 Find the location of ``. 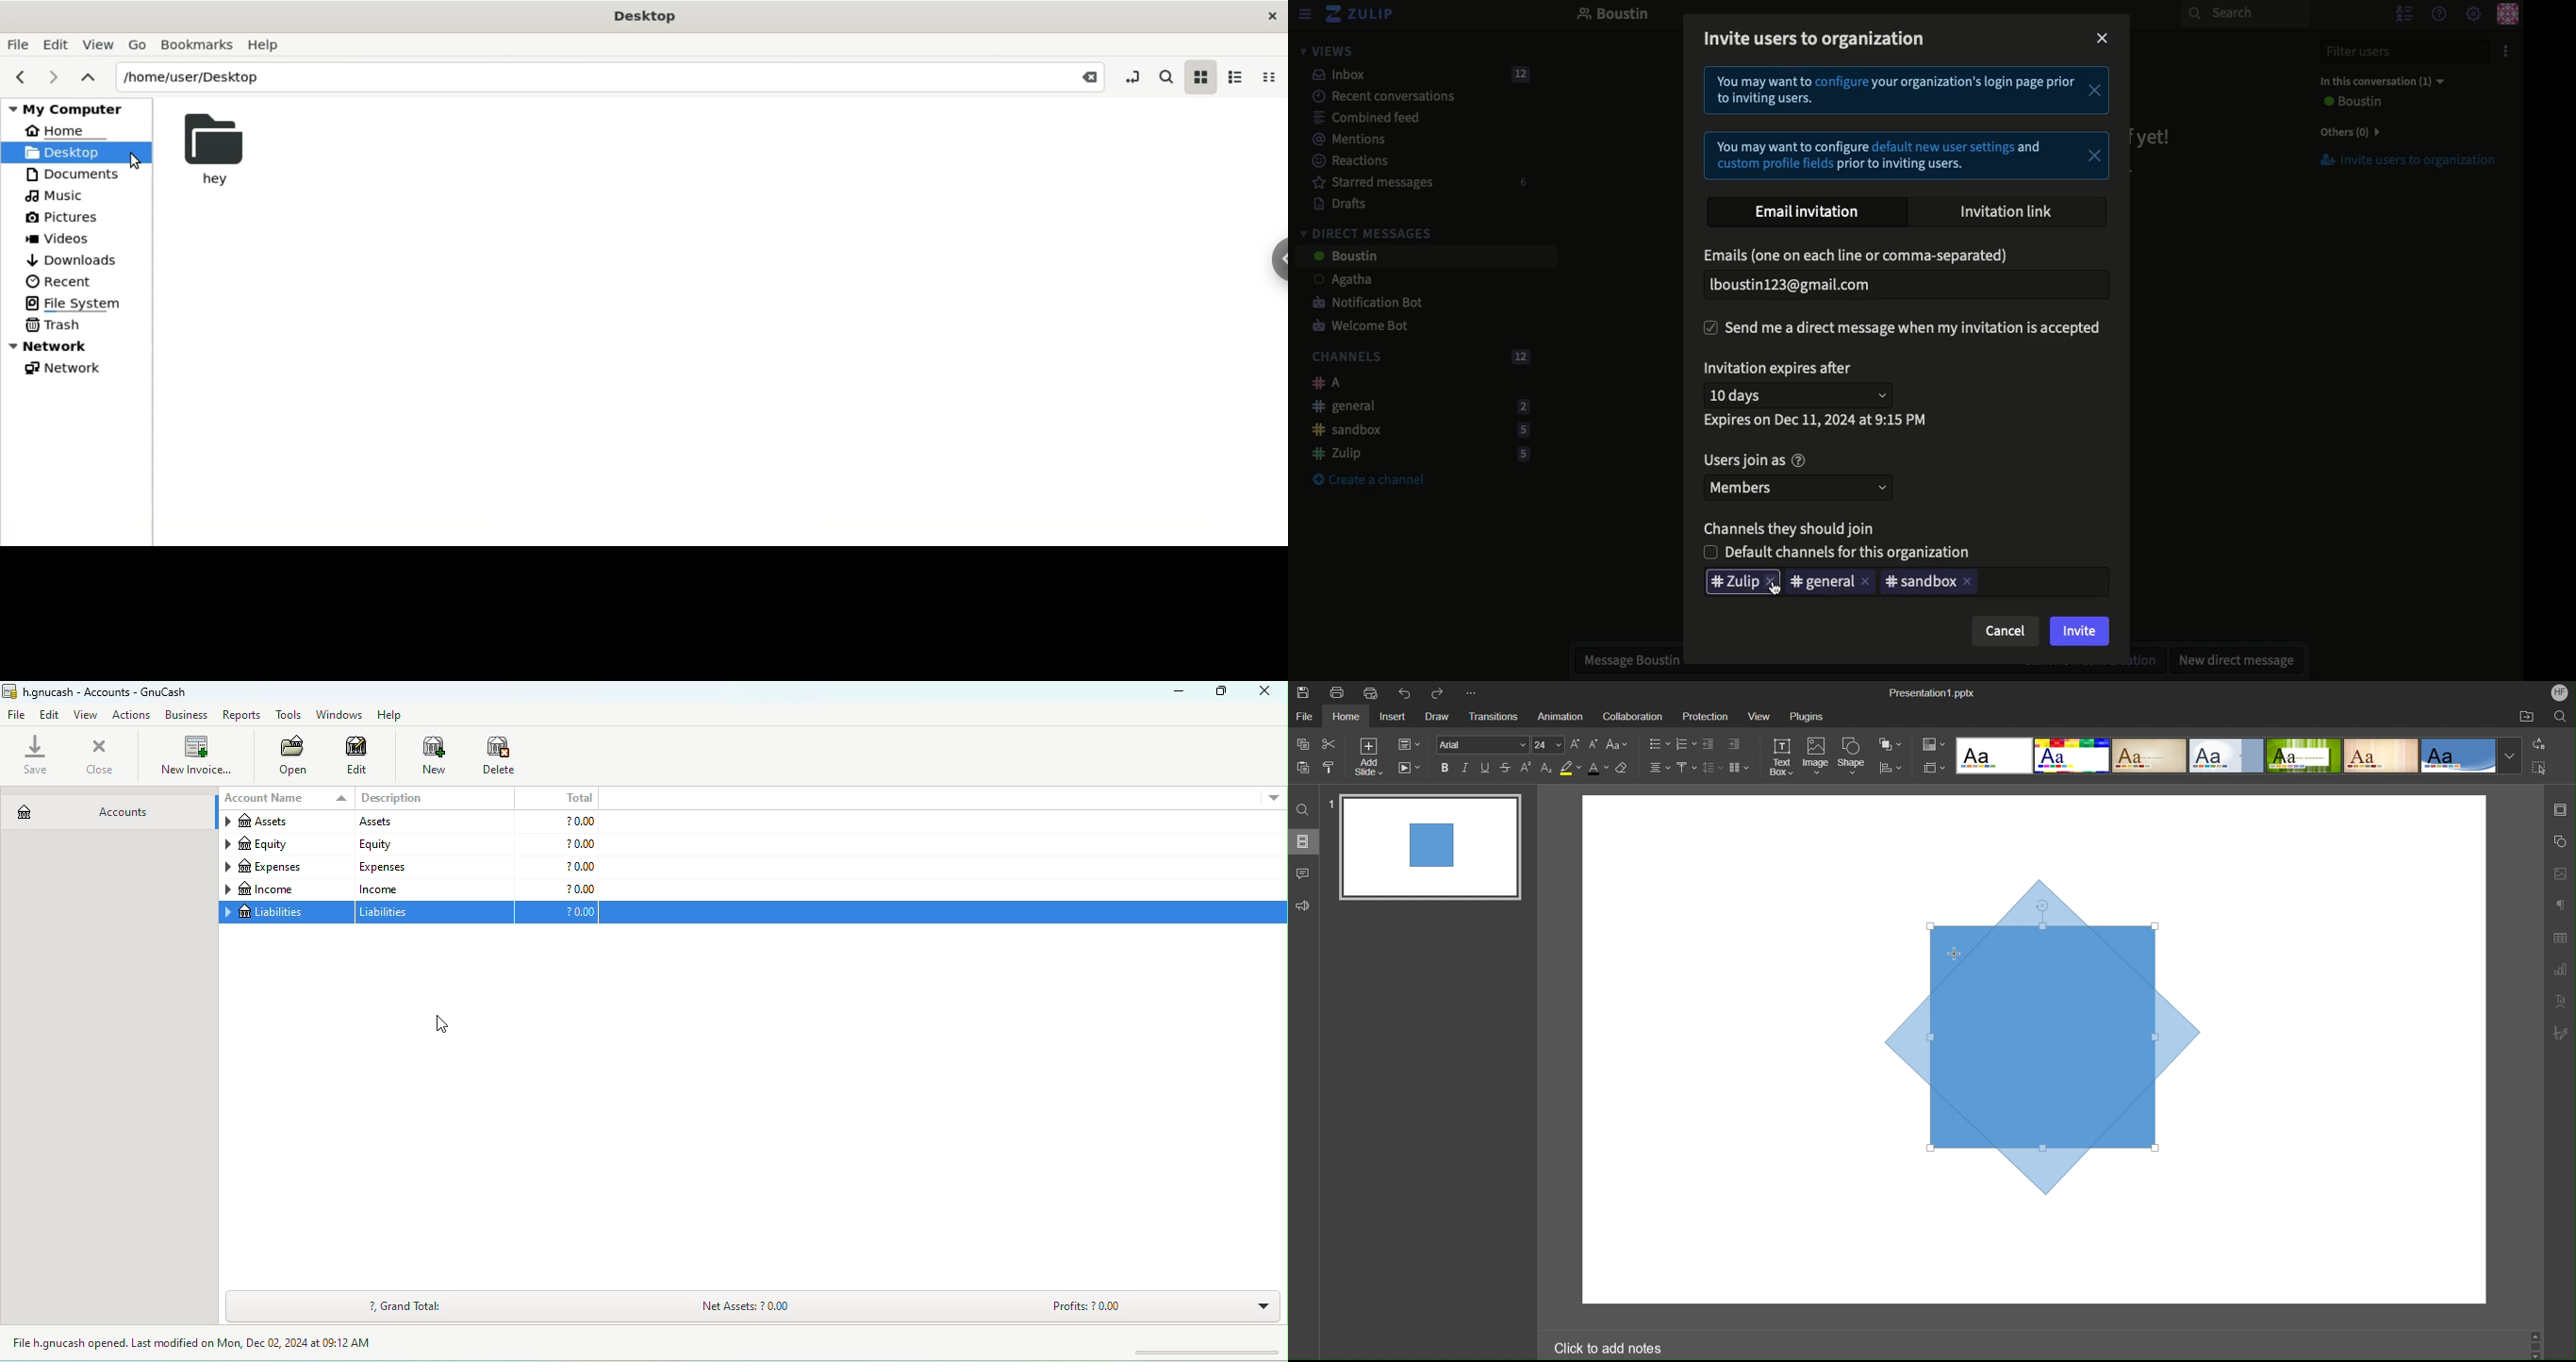

 is located at coordinates (2103, 39).